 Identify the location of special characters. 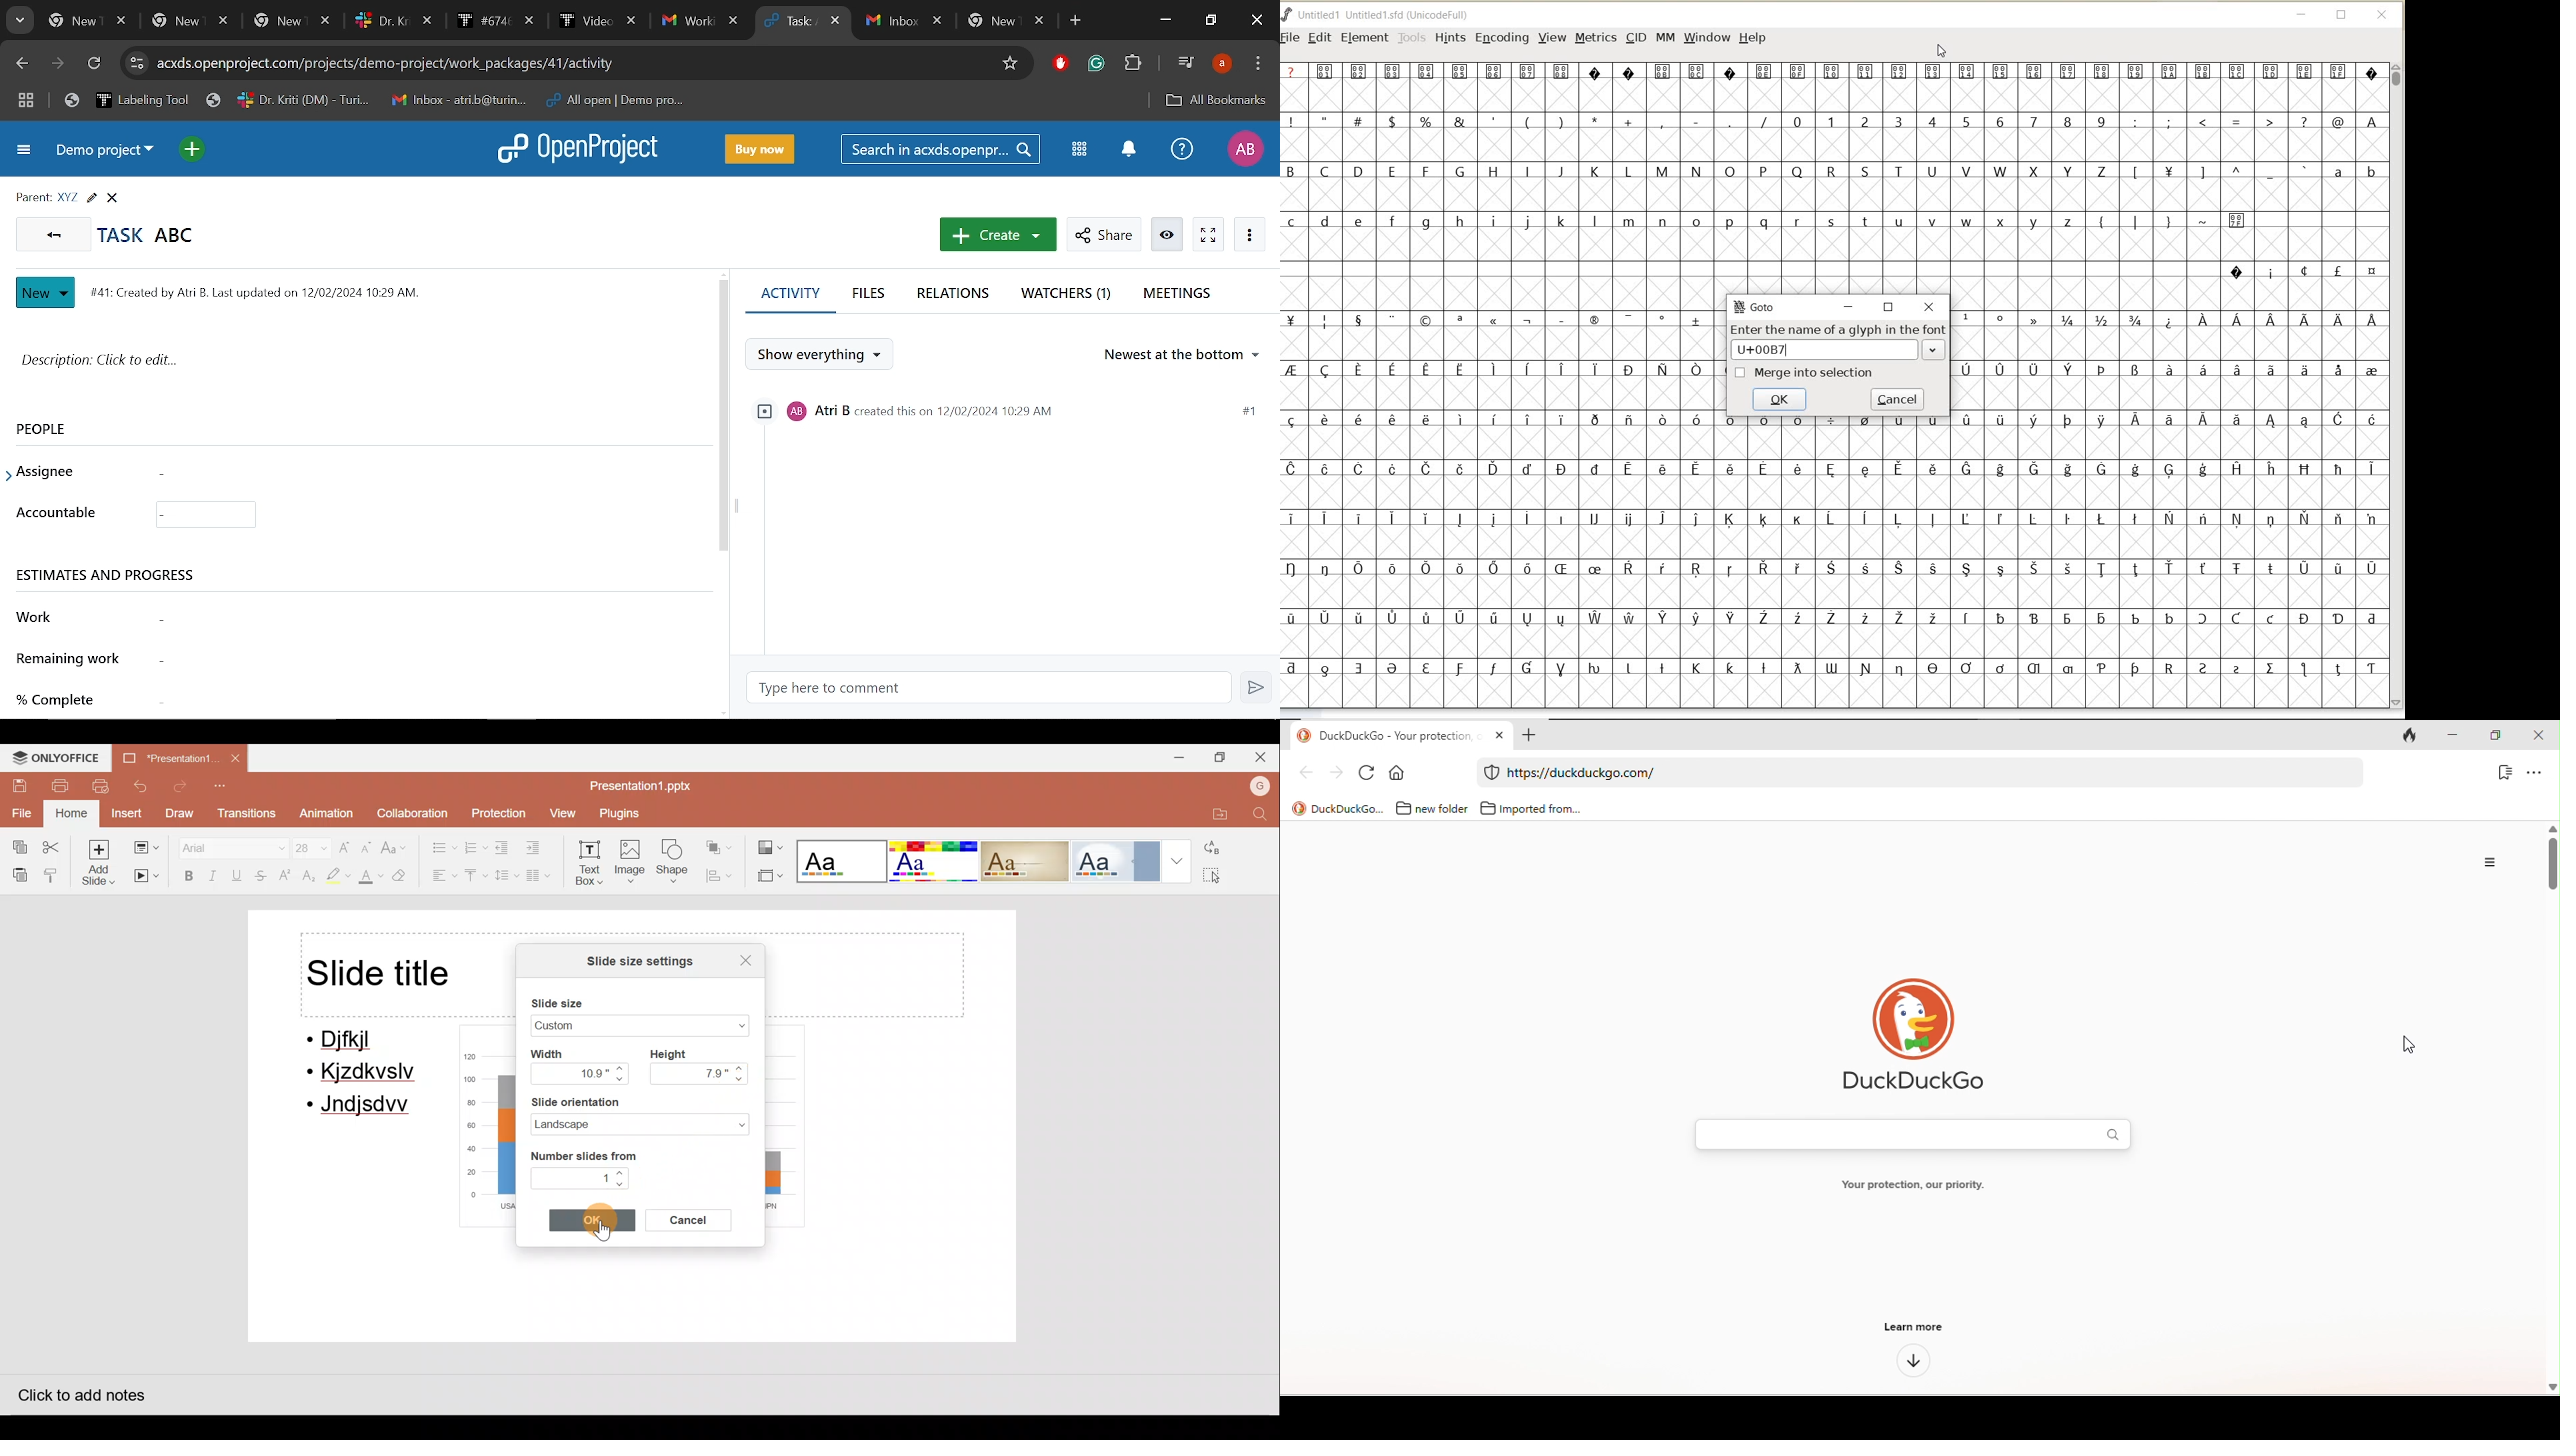
(1832, 548).